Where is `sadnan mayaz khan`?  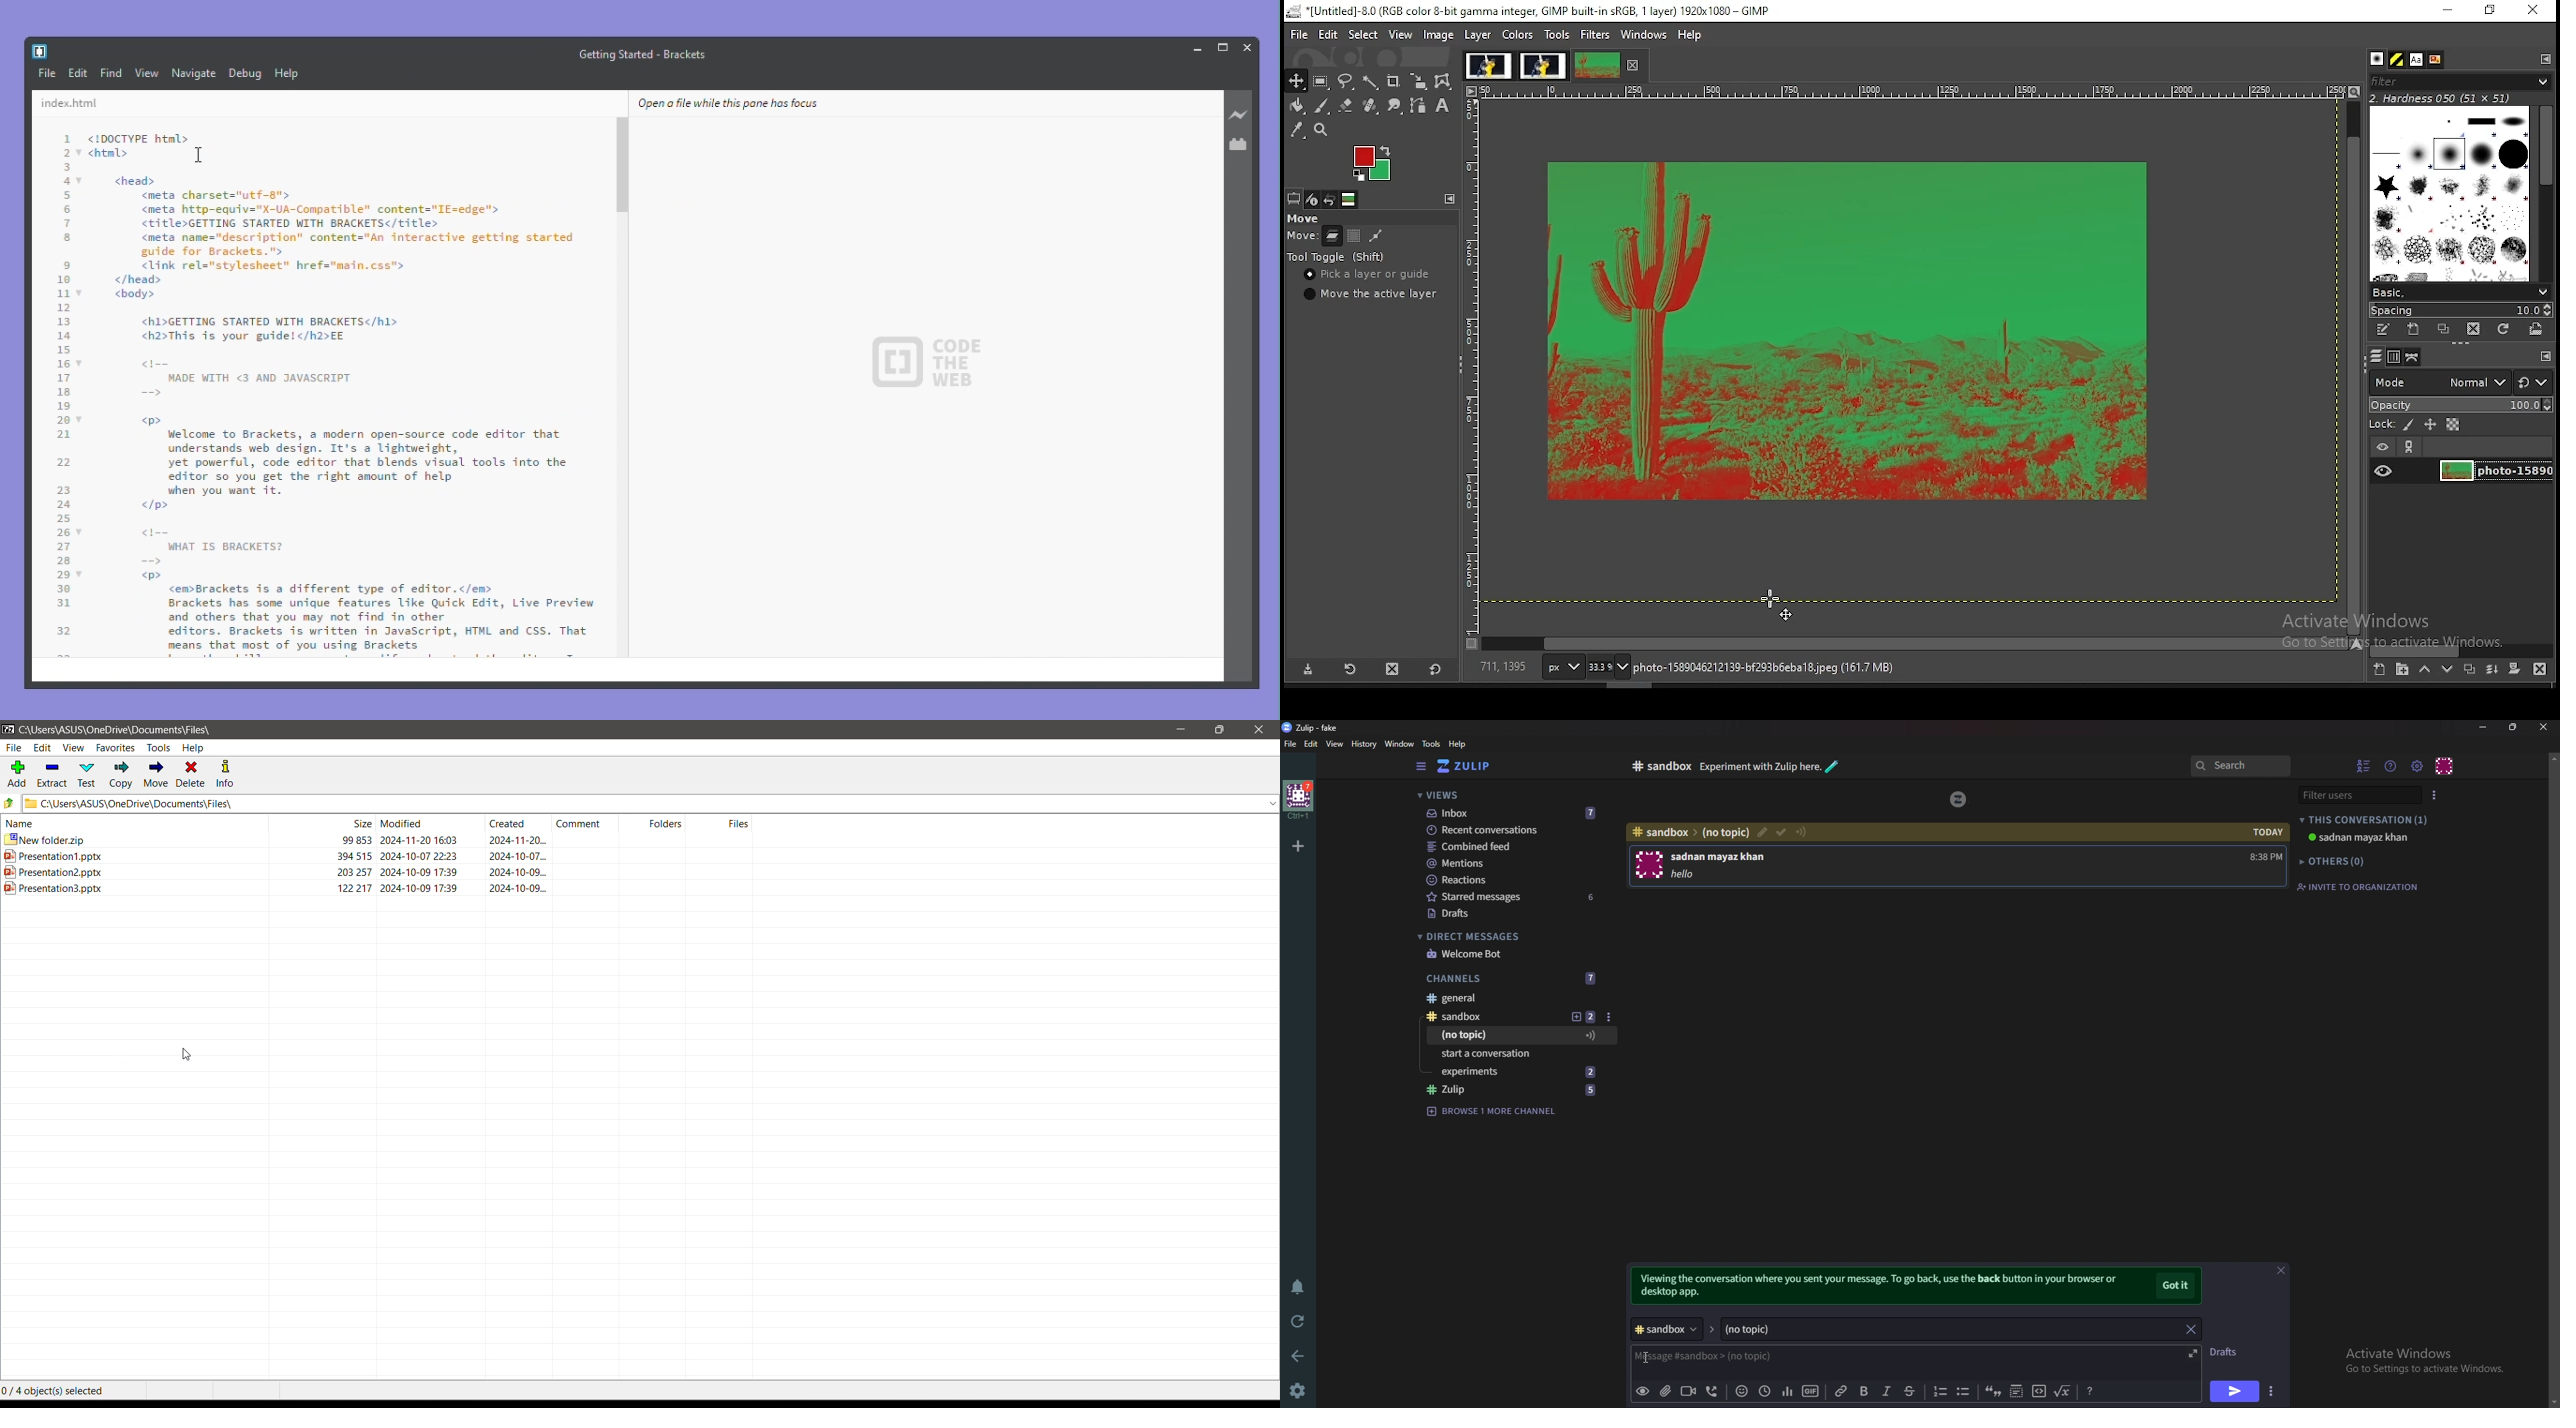 sadnan mayaz khan is located at coordinates (2362, 835).